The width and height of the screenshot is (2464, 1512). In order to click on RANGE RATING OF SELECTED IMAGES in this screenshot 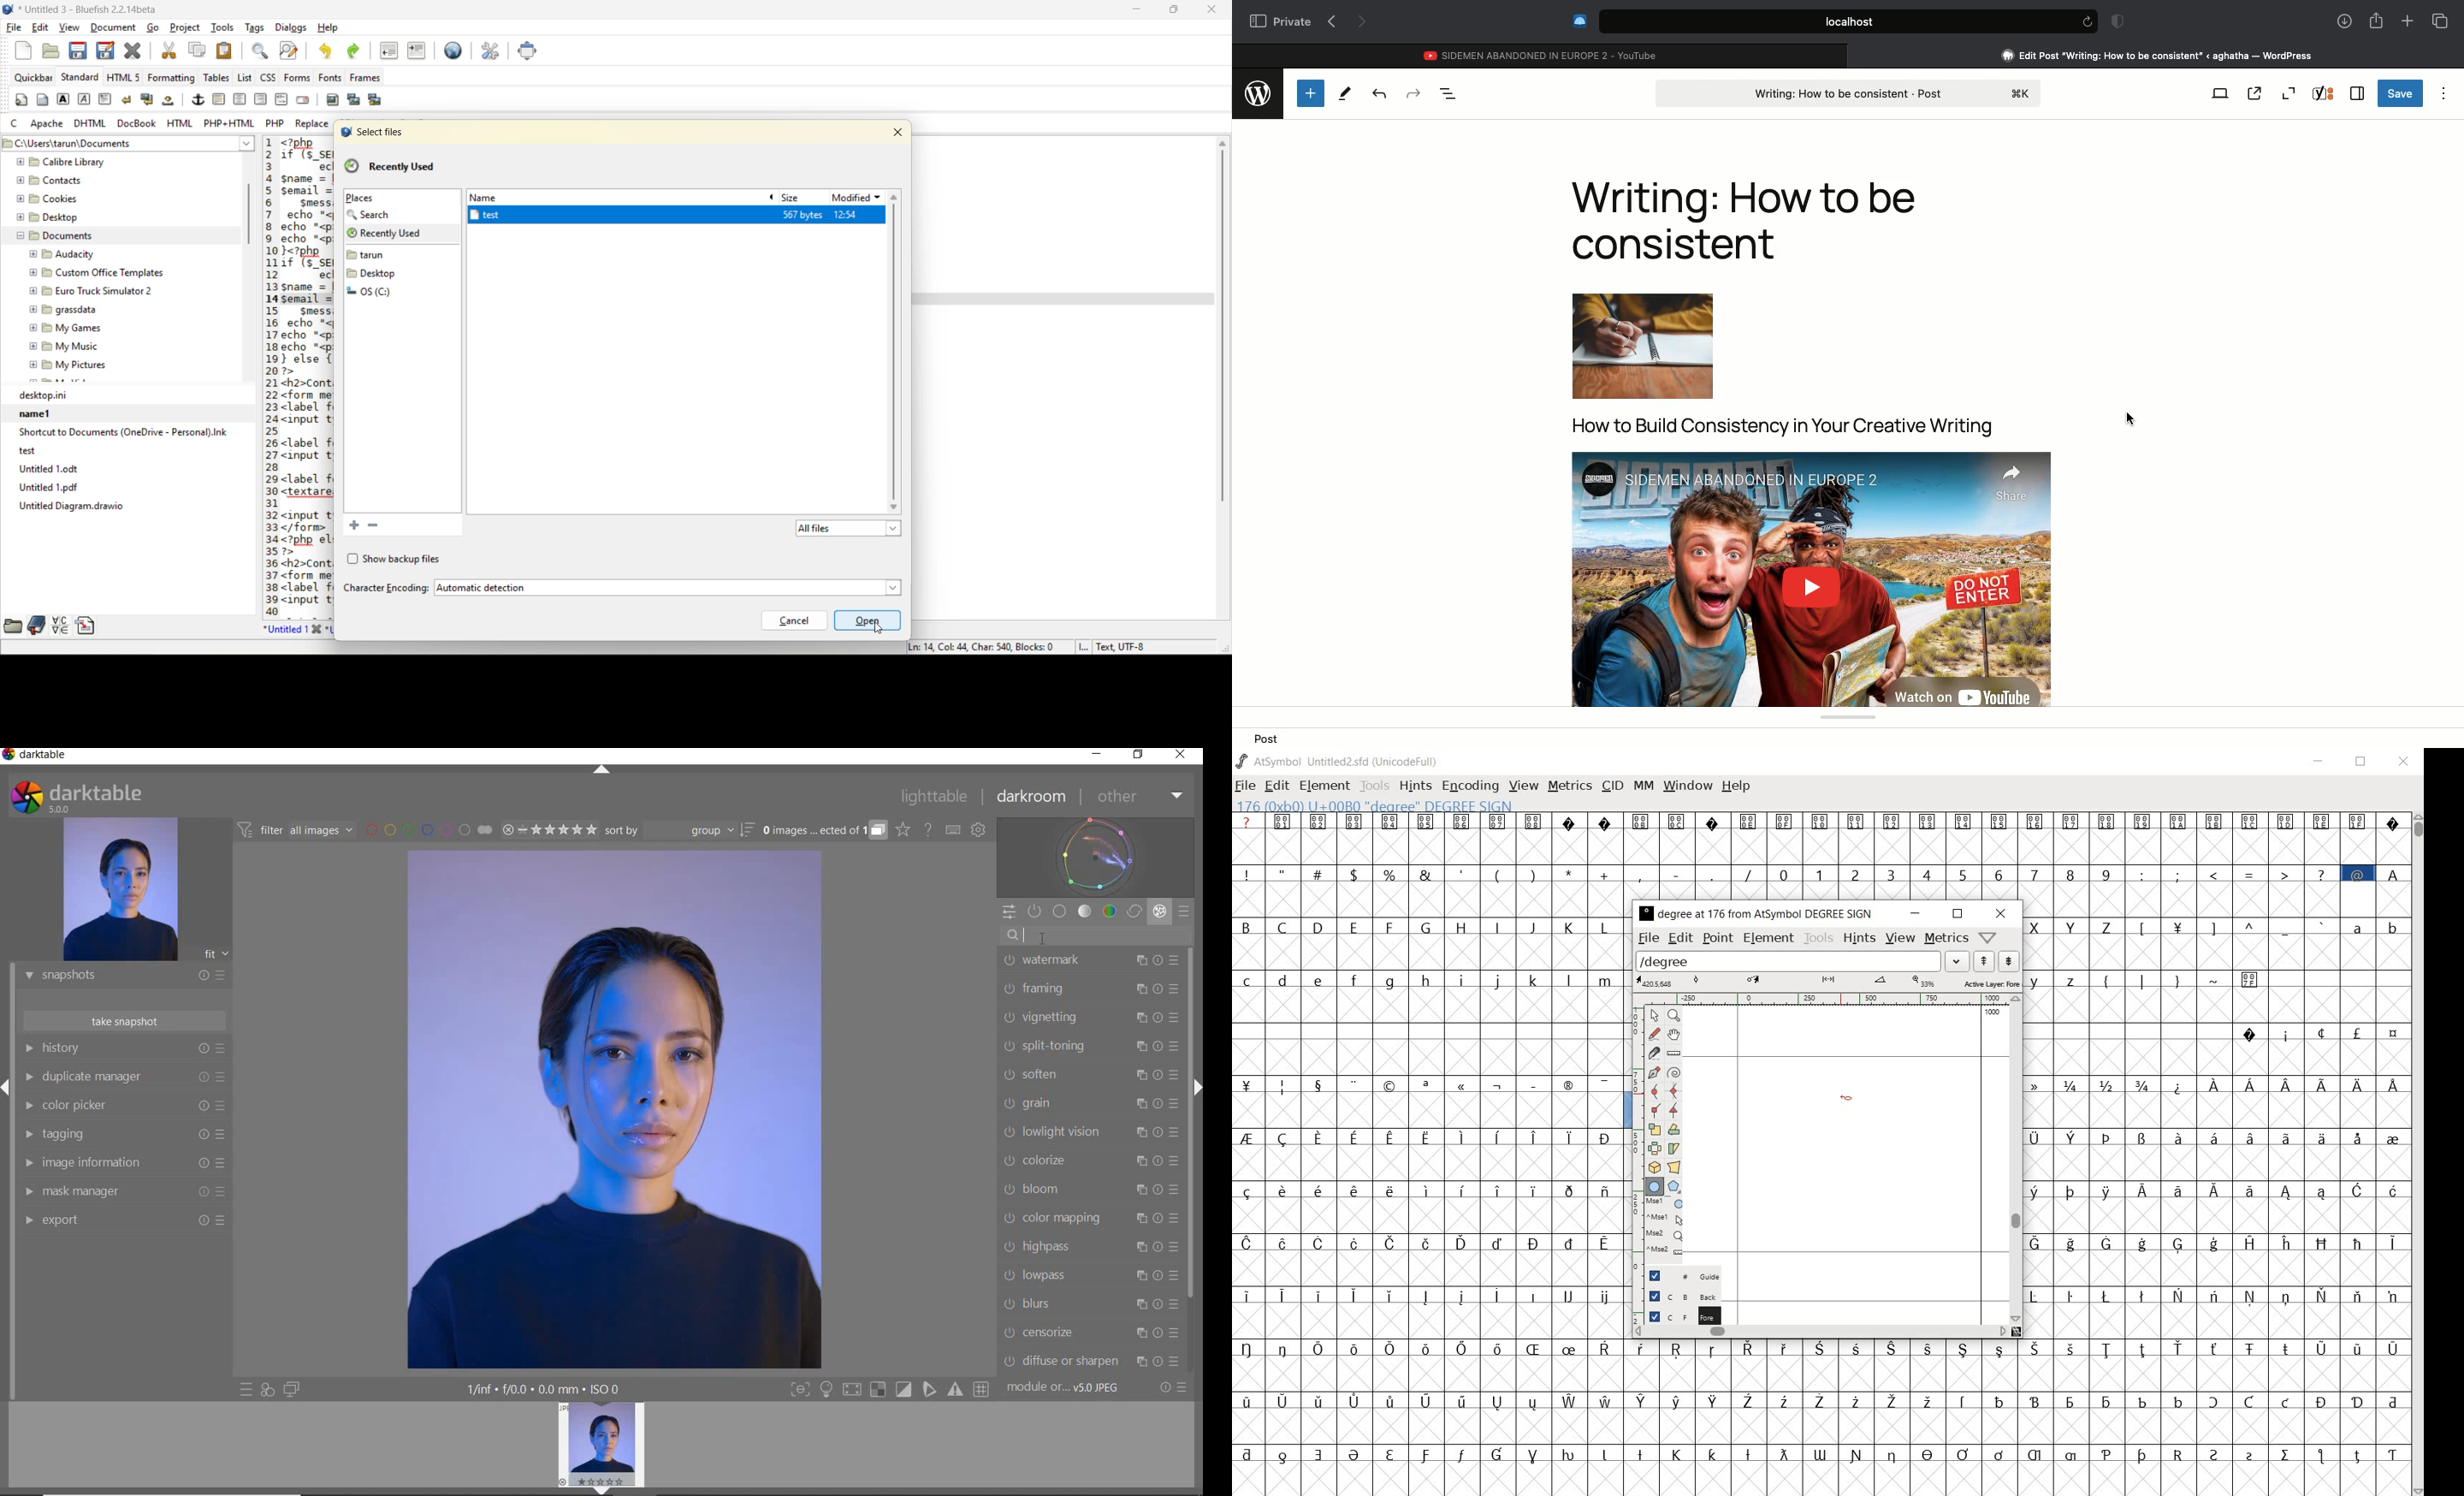, I will do `click(549, 829)`.